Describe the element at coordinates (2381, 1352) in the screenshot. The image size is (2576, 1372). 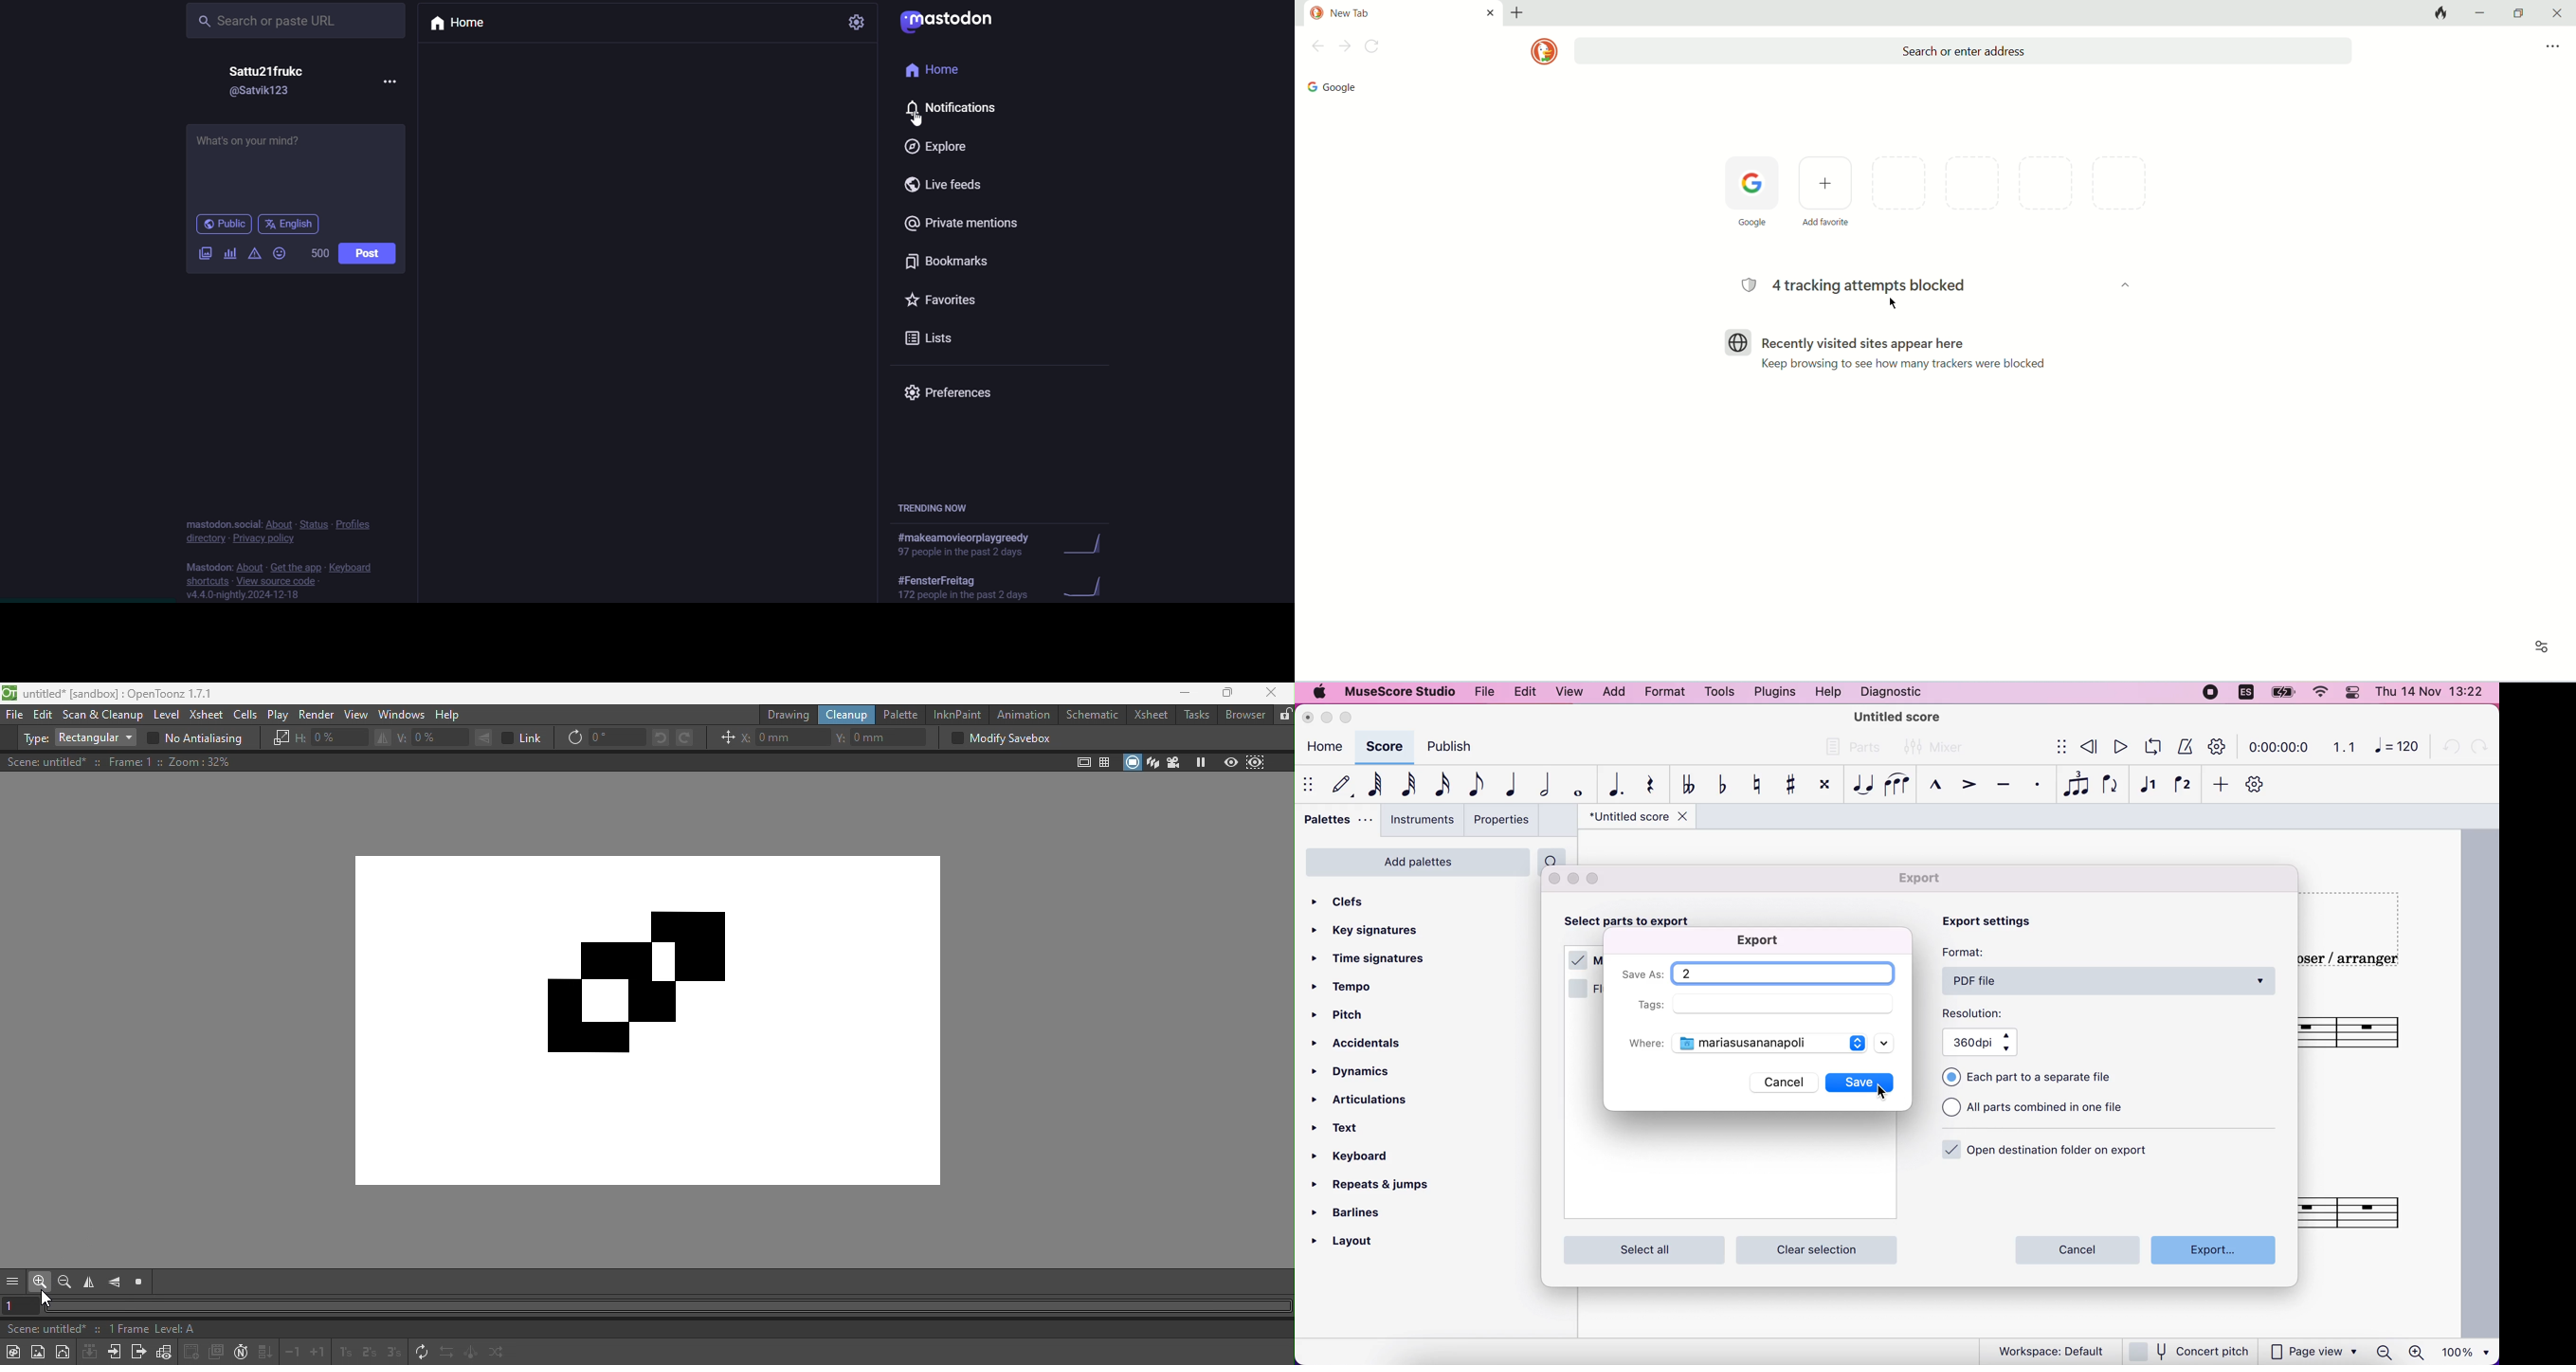
I see `zoom out` at that location.